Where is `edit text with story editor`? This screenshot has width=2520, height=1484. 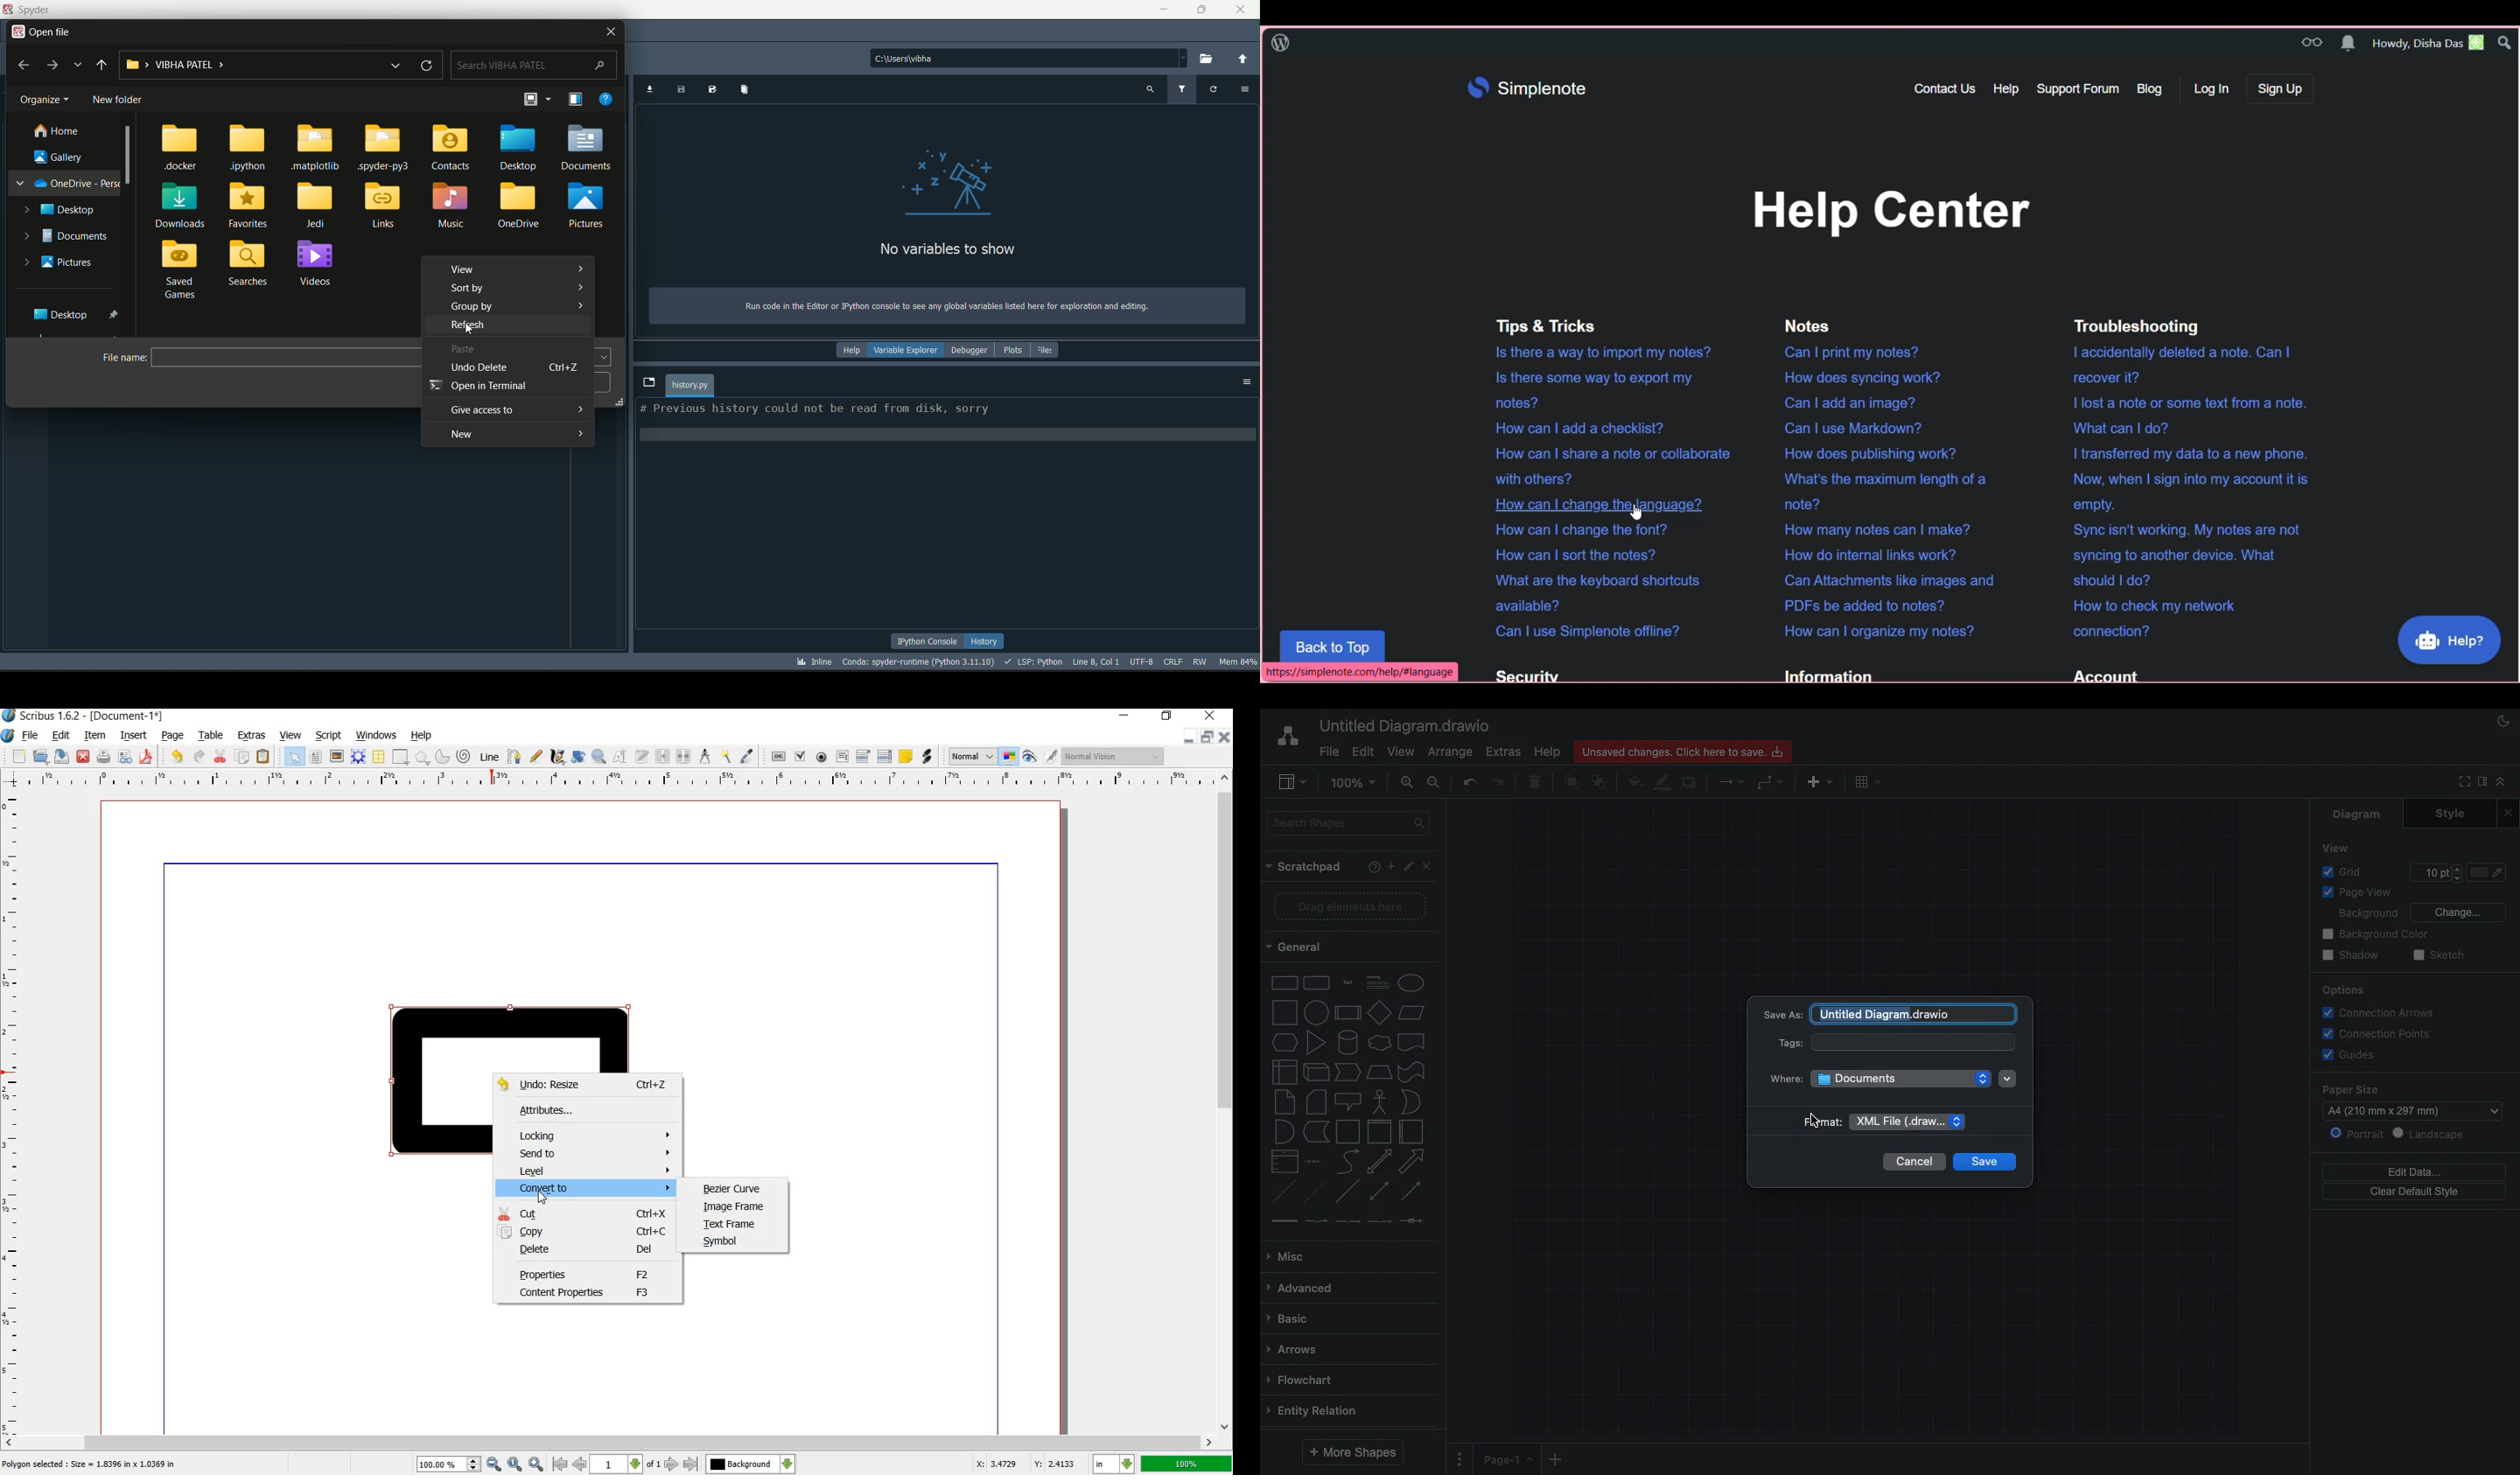
edit text with story editor is located at coordinates (642, 756).